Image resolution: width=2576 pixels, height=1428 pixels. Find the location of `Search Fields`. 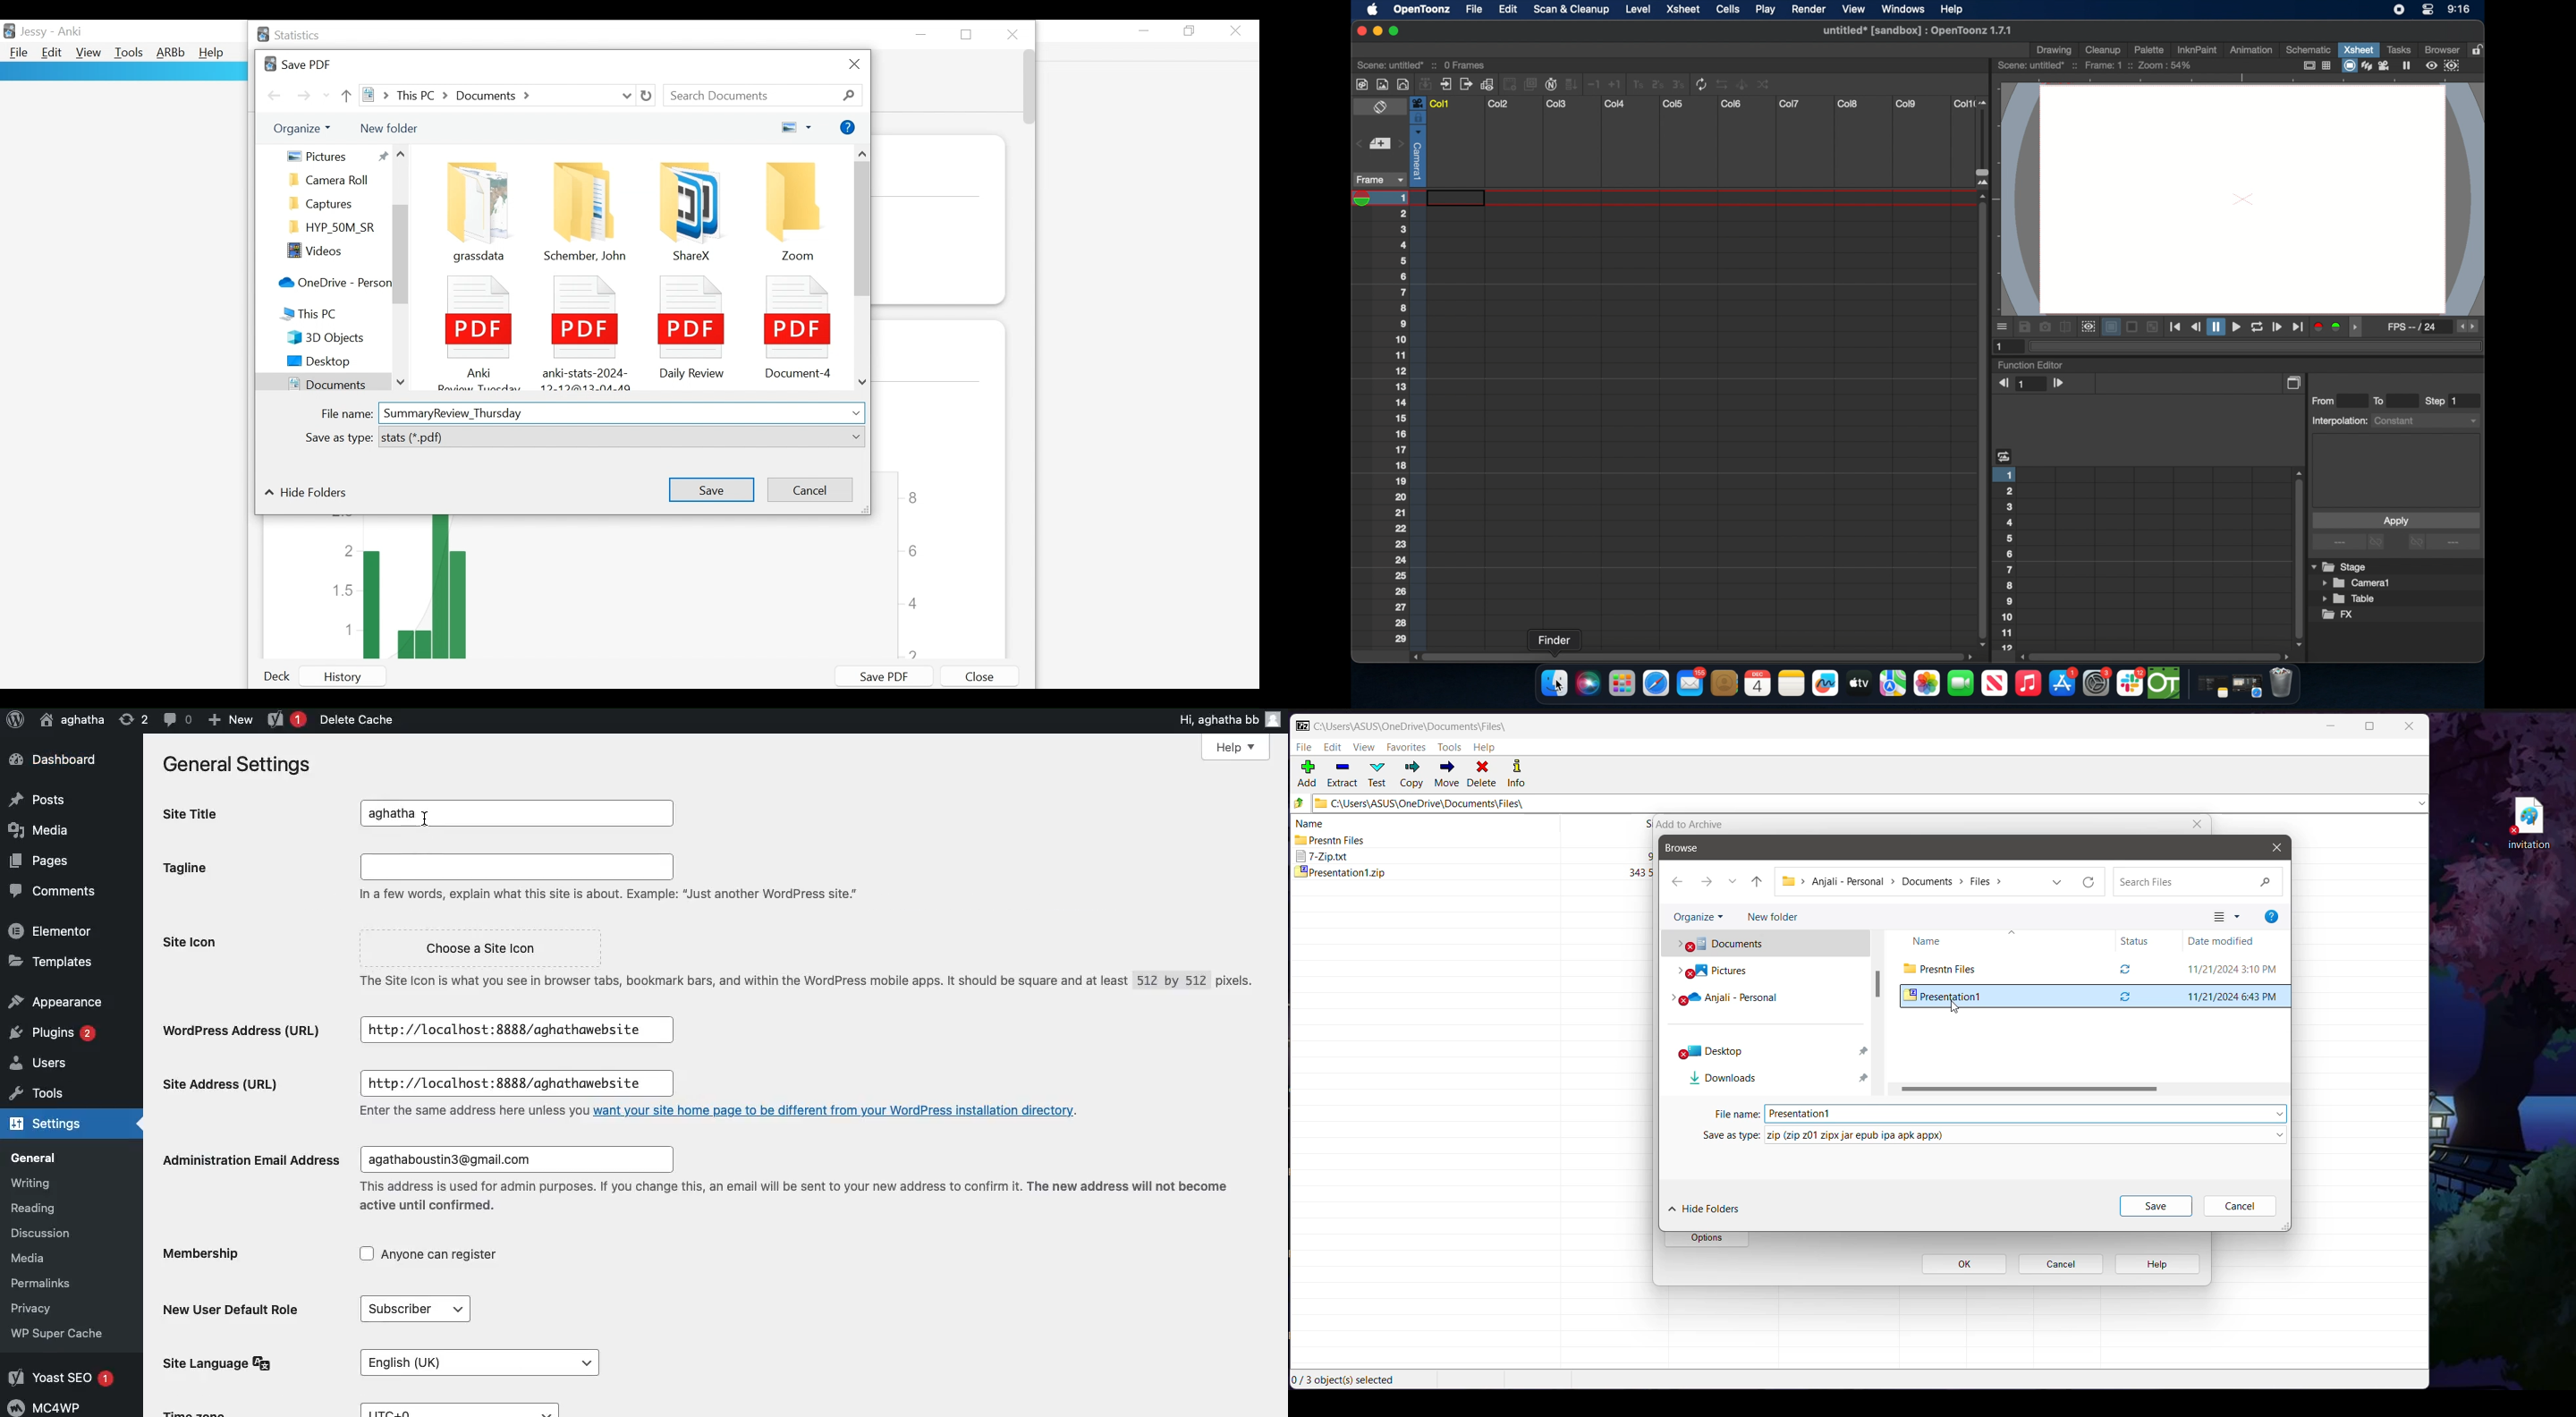

Search Fields is located at coordinates (764, 95).